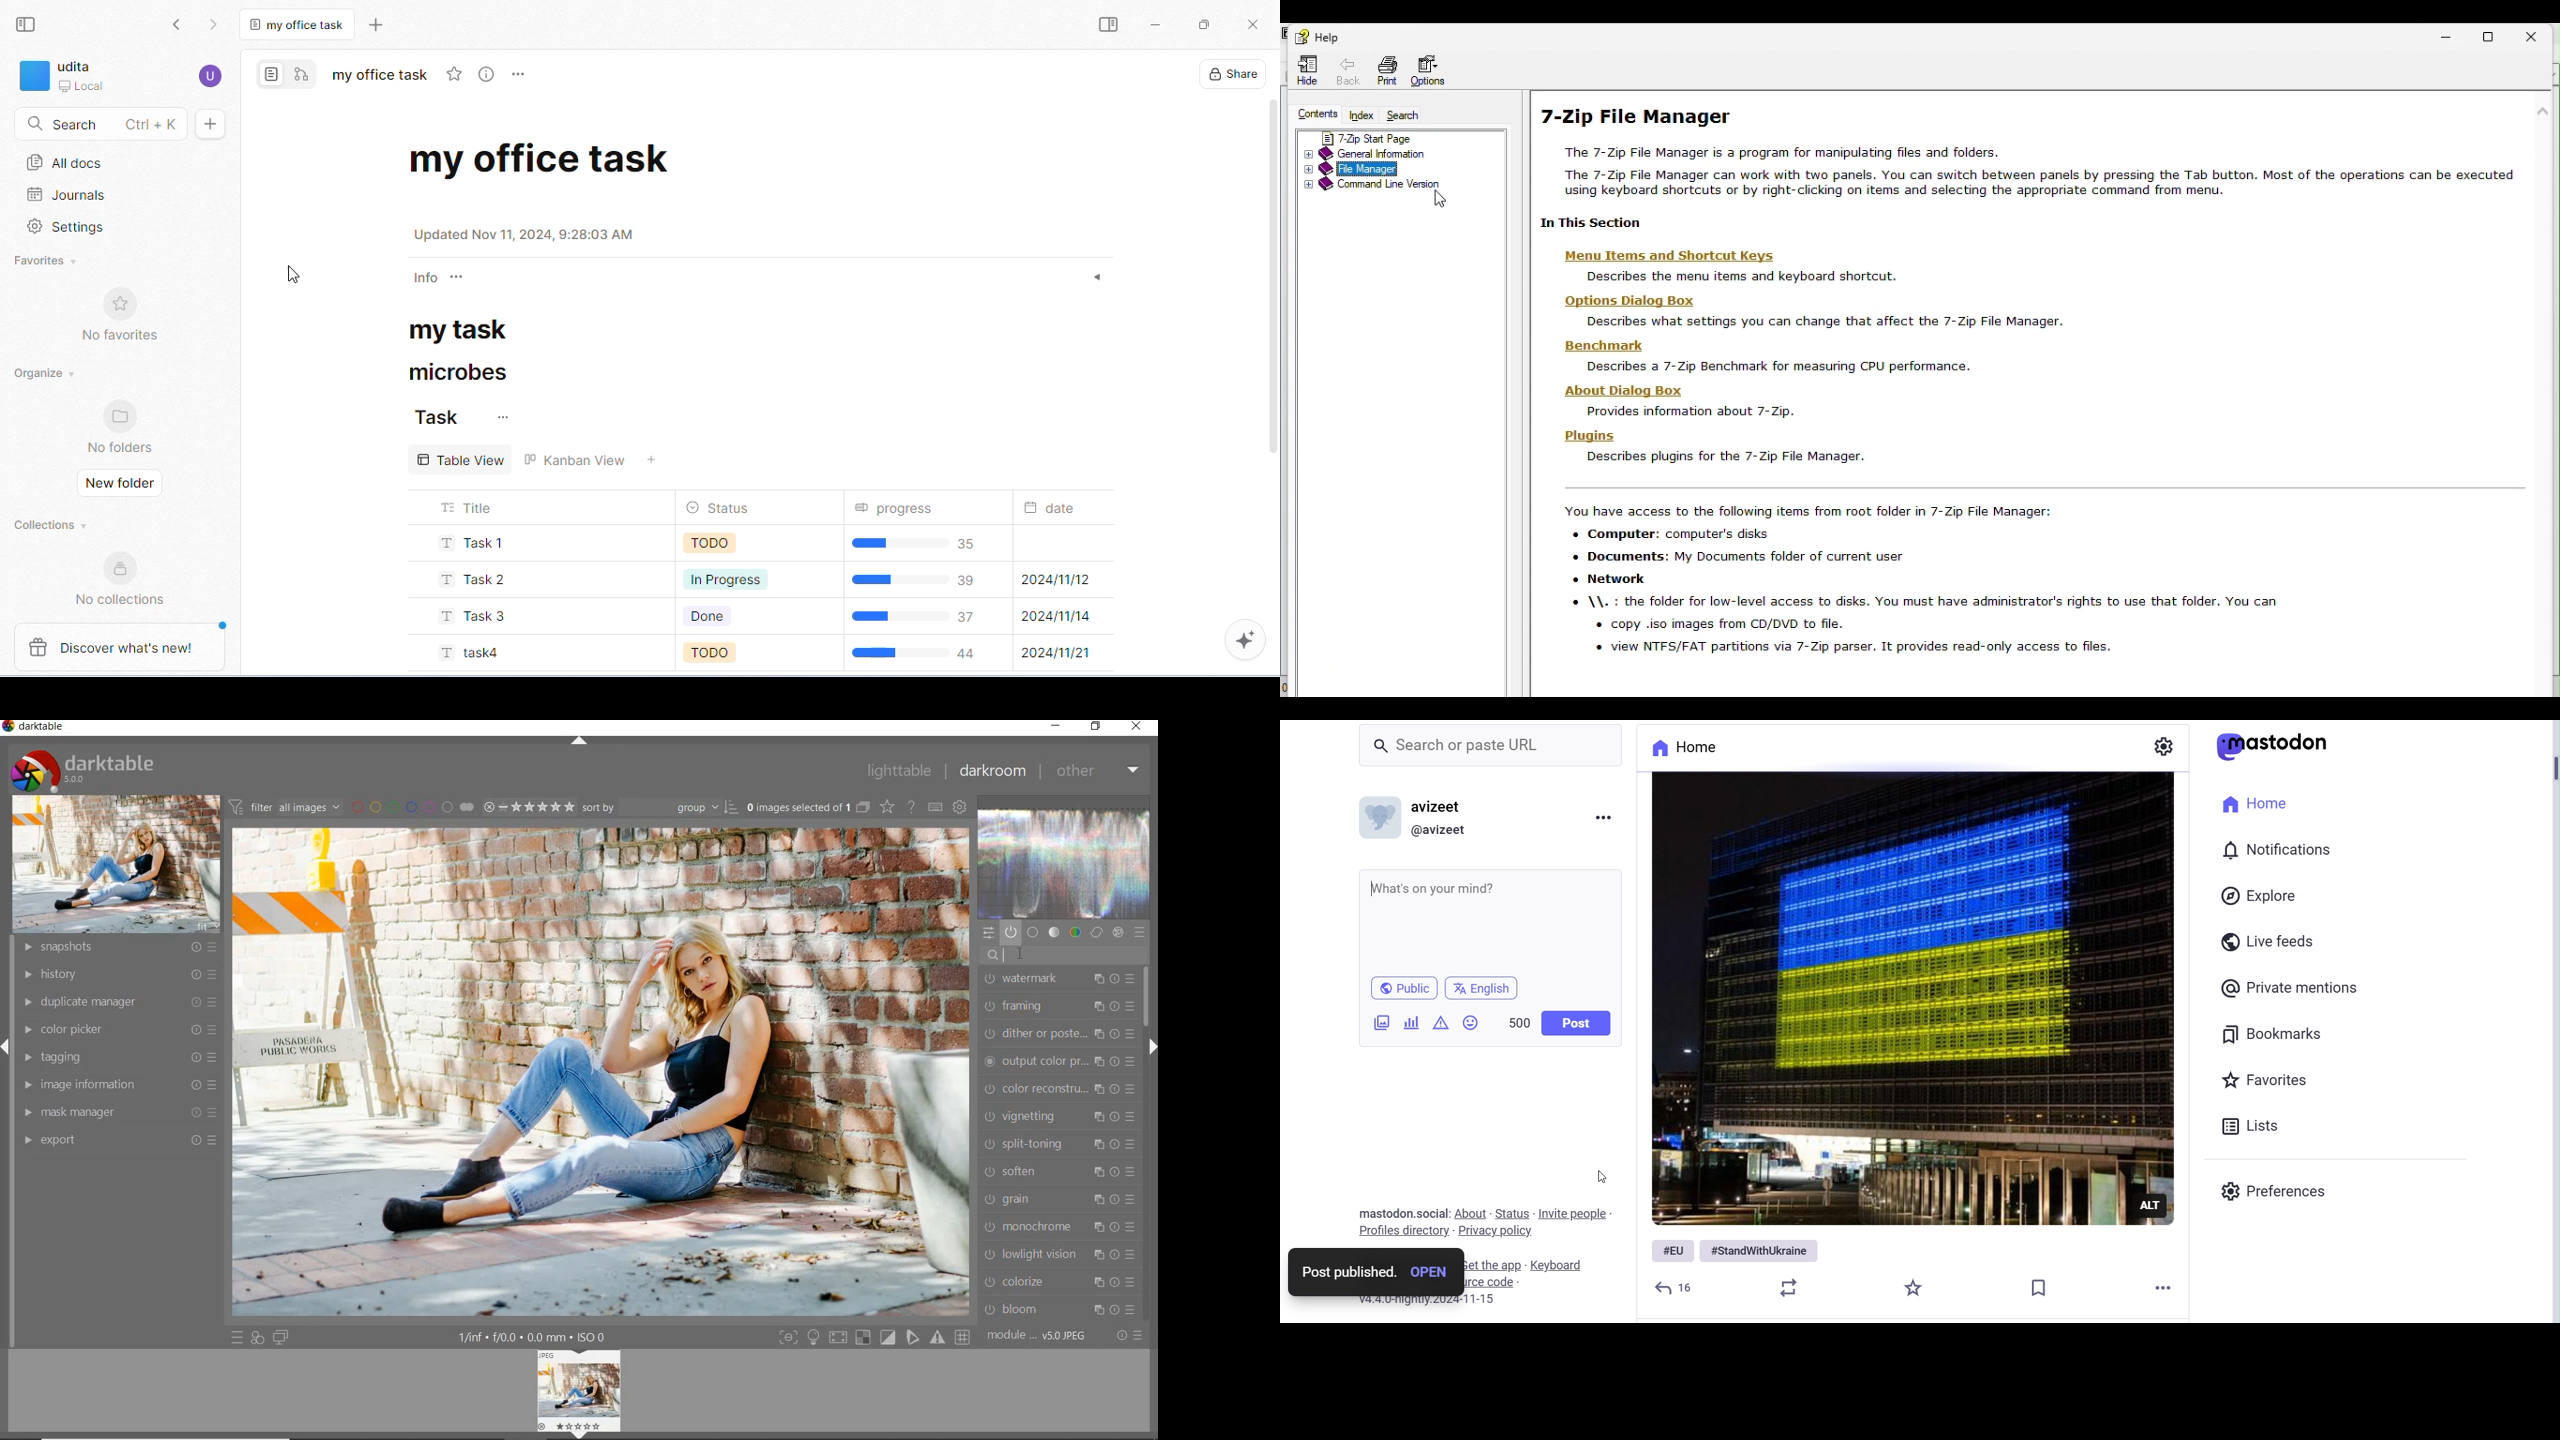 This screenshot has height=1456, width=2576. Describe the element at coordinates (2255, 1126) in the screenshot. I see `Lists` at that location.